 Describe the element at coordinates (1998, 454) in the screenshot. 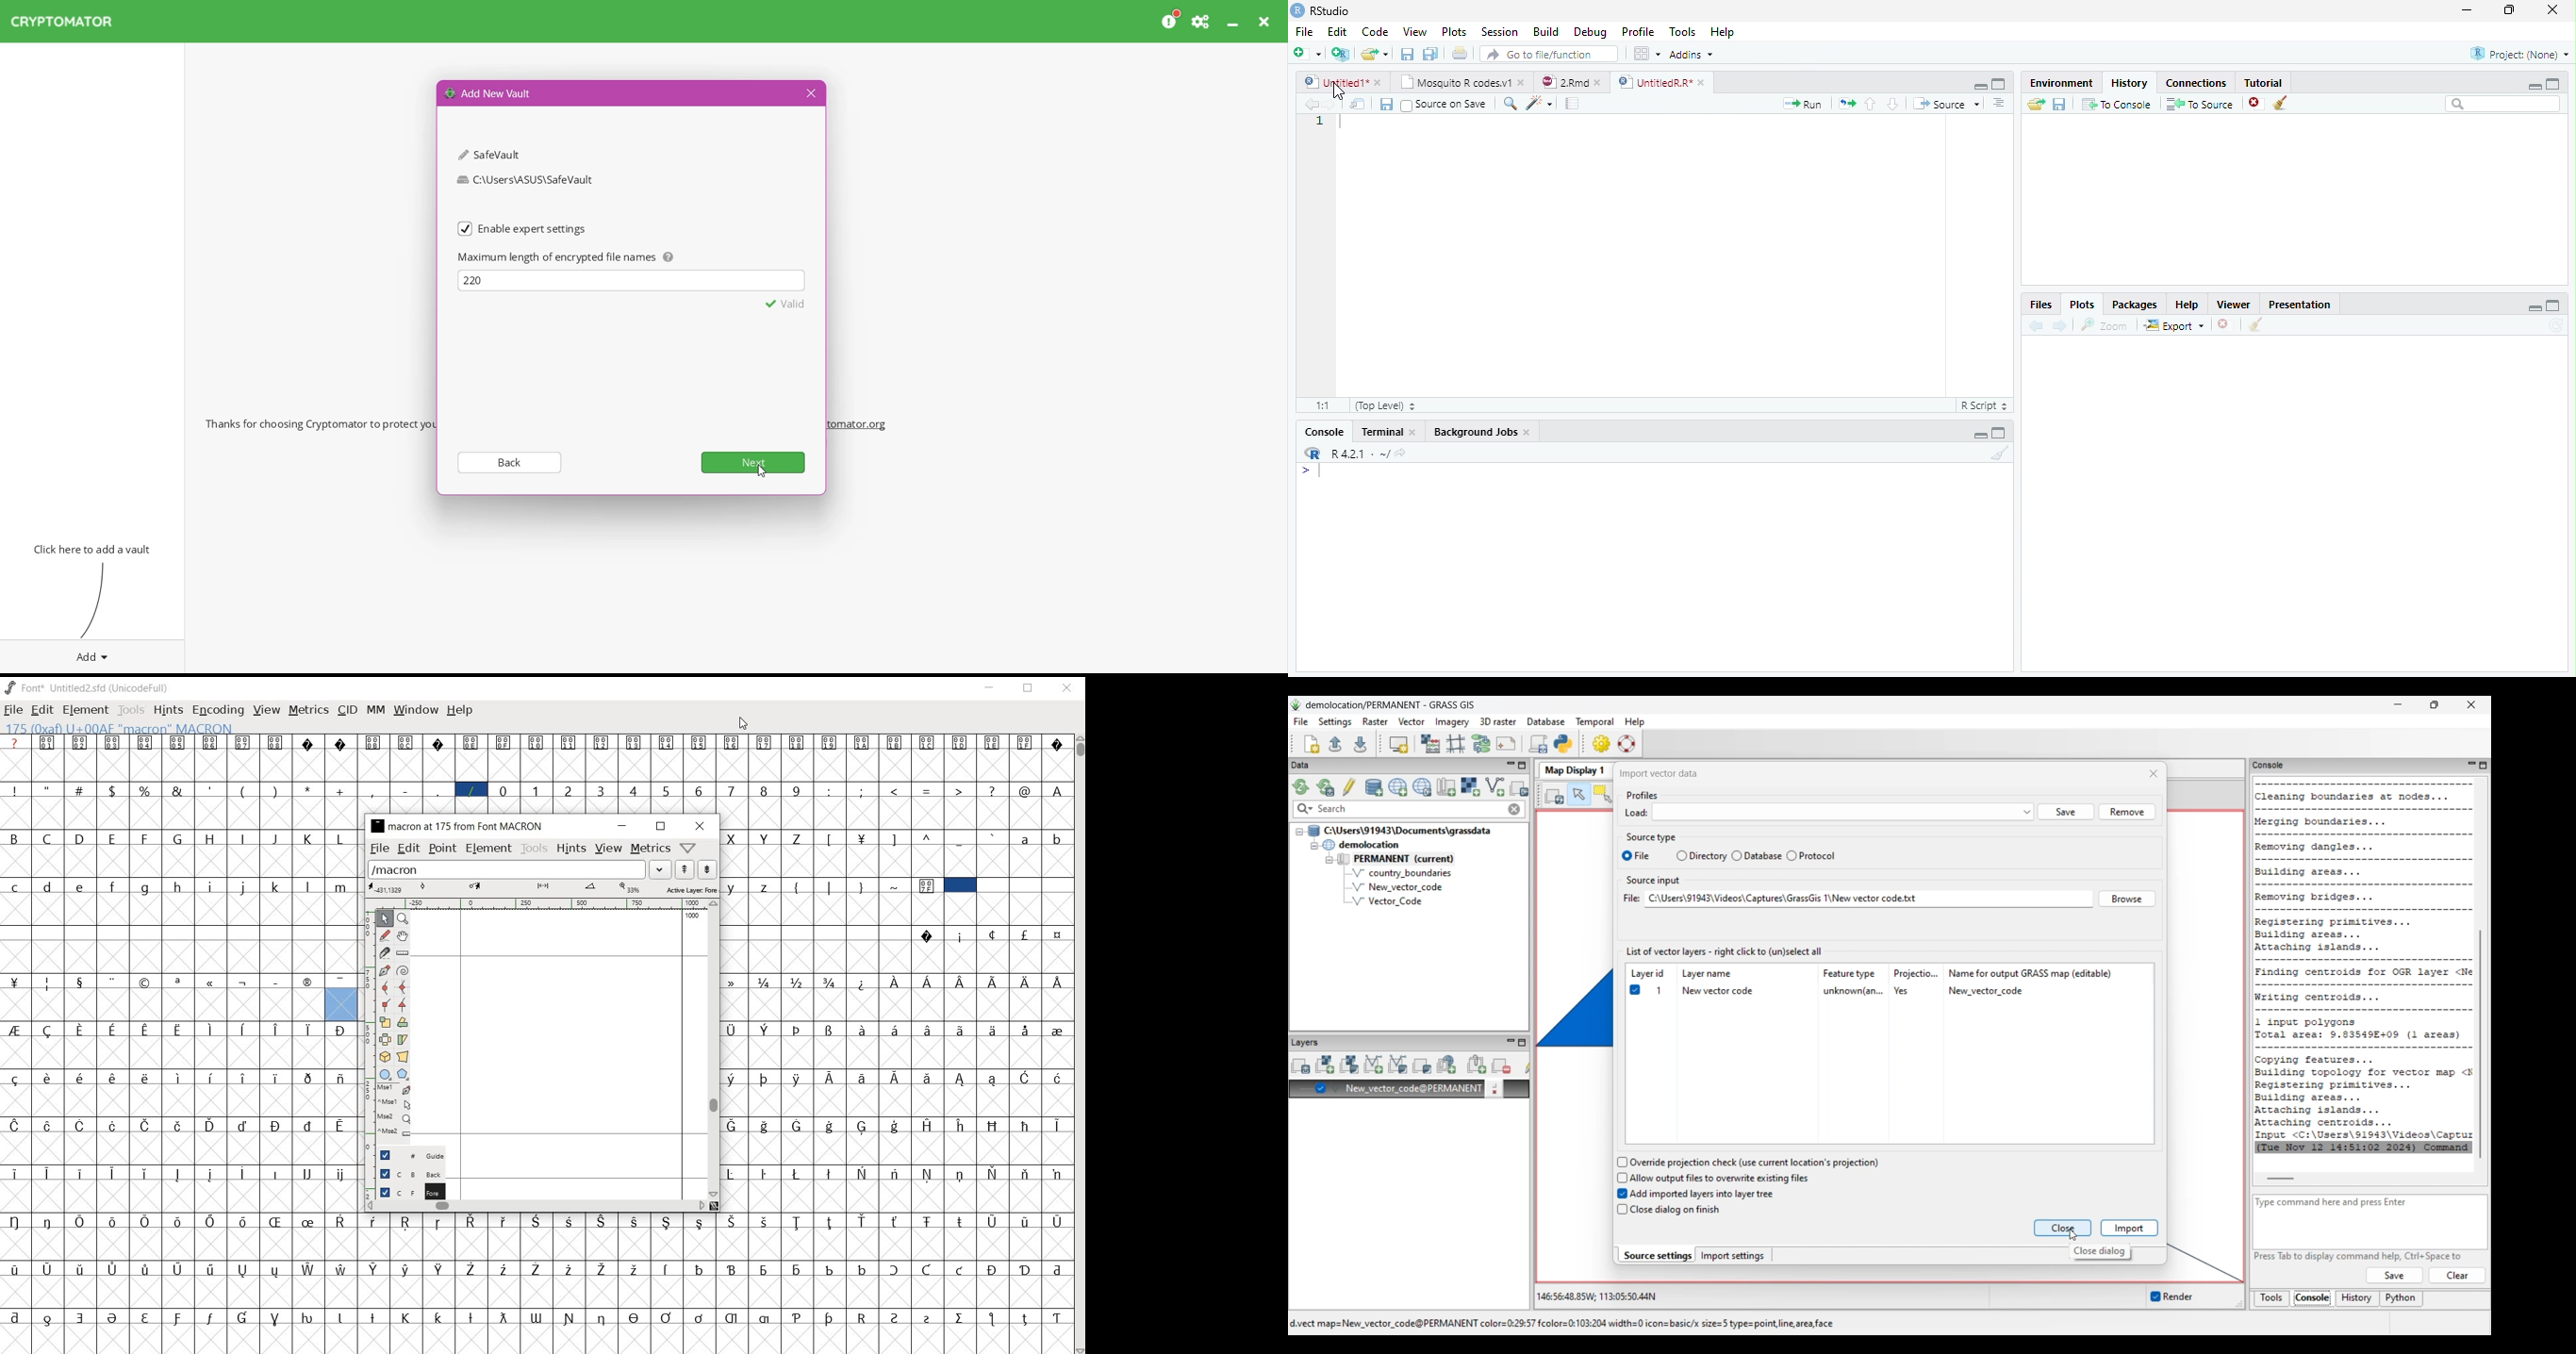

I see `Clean` at that location.